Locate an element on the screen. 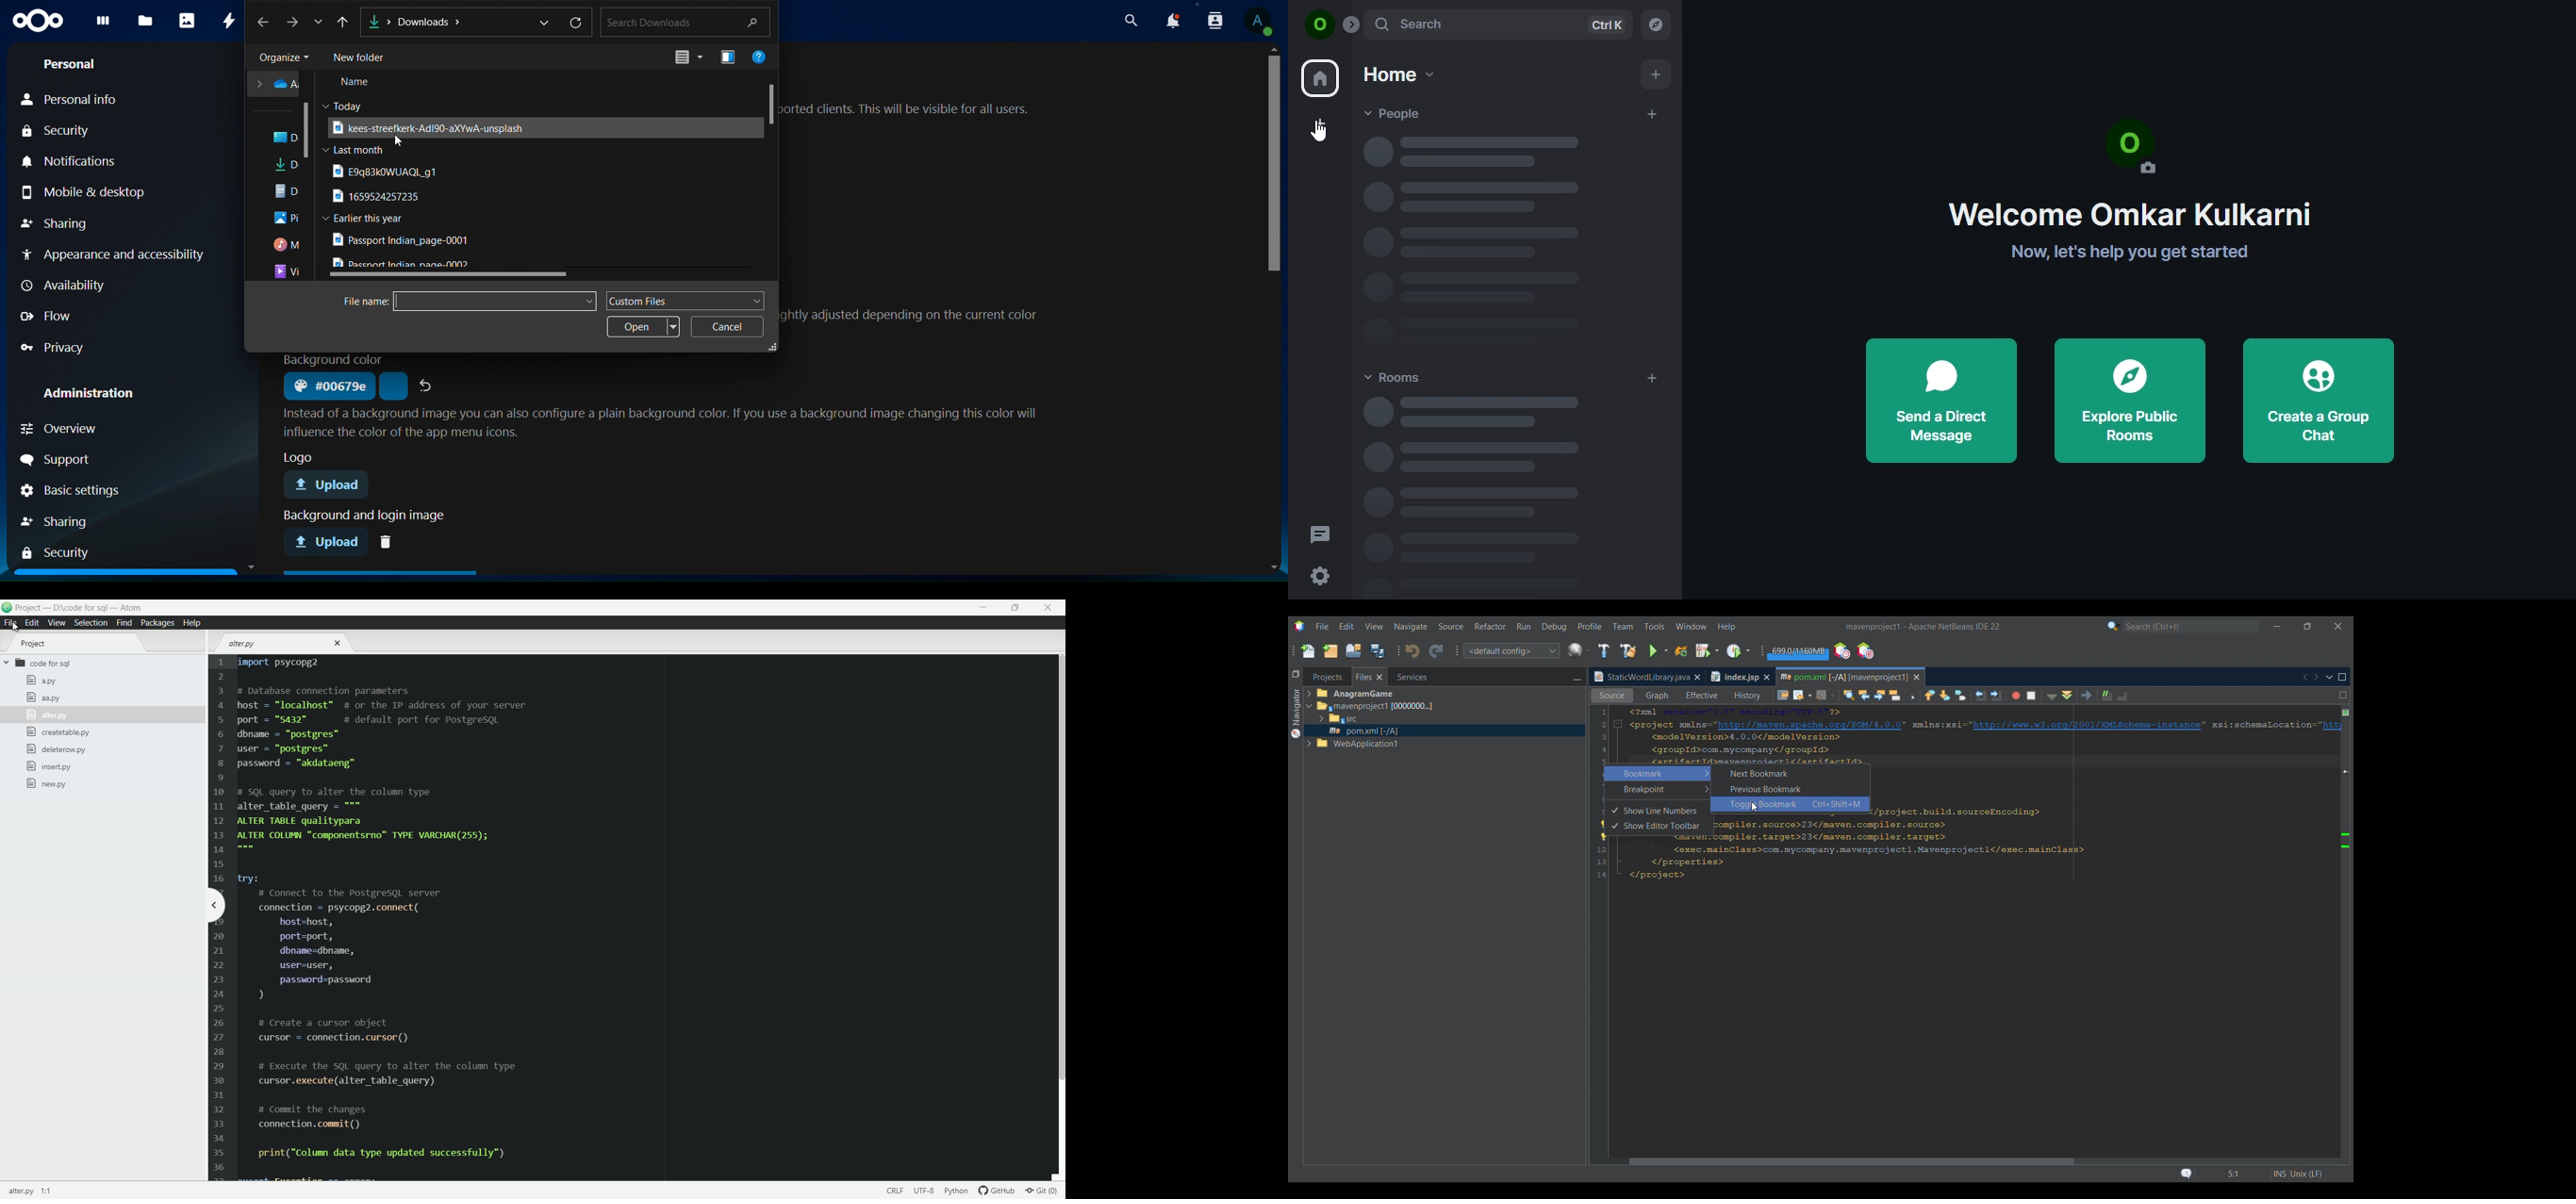  file is located at coordinates (392, 171).